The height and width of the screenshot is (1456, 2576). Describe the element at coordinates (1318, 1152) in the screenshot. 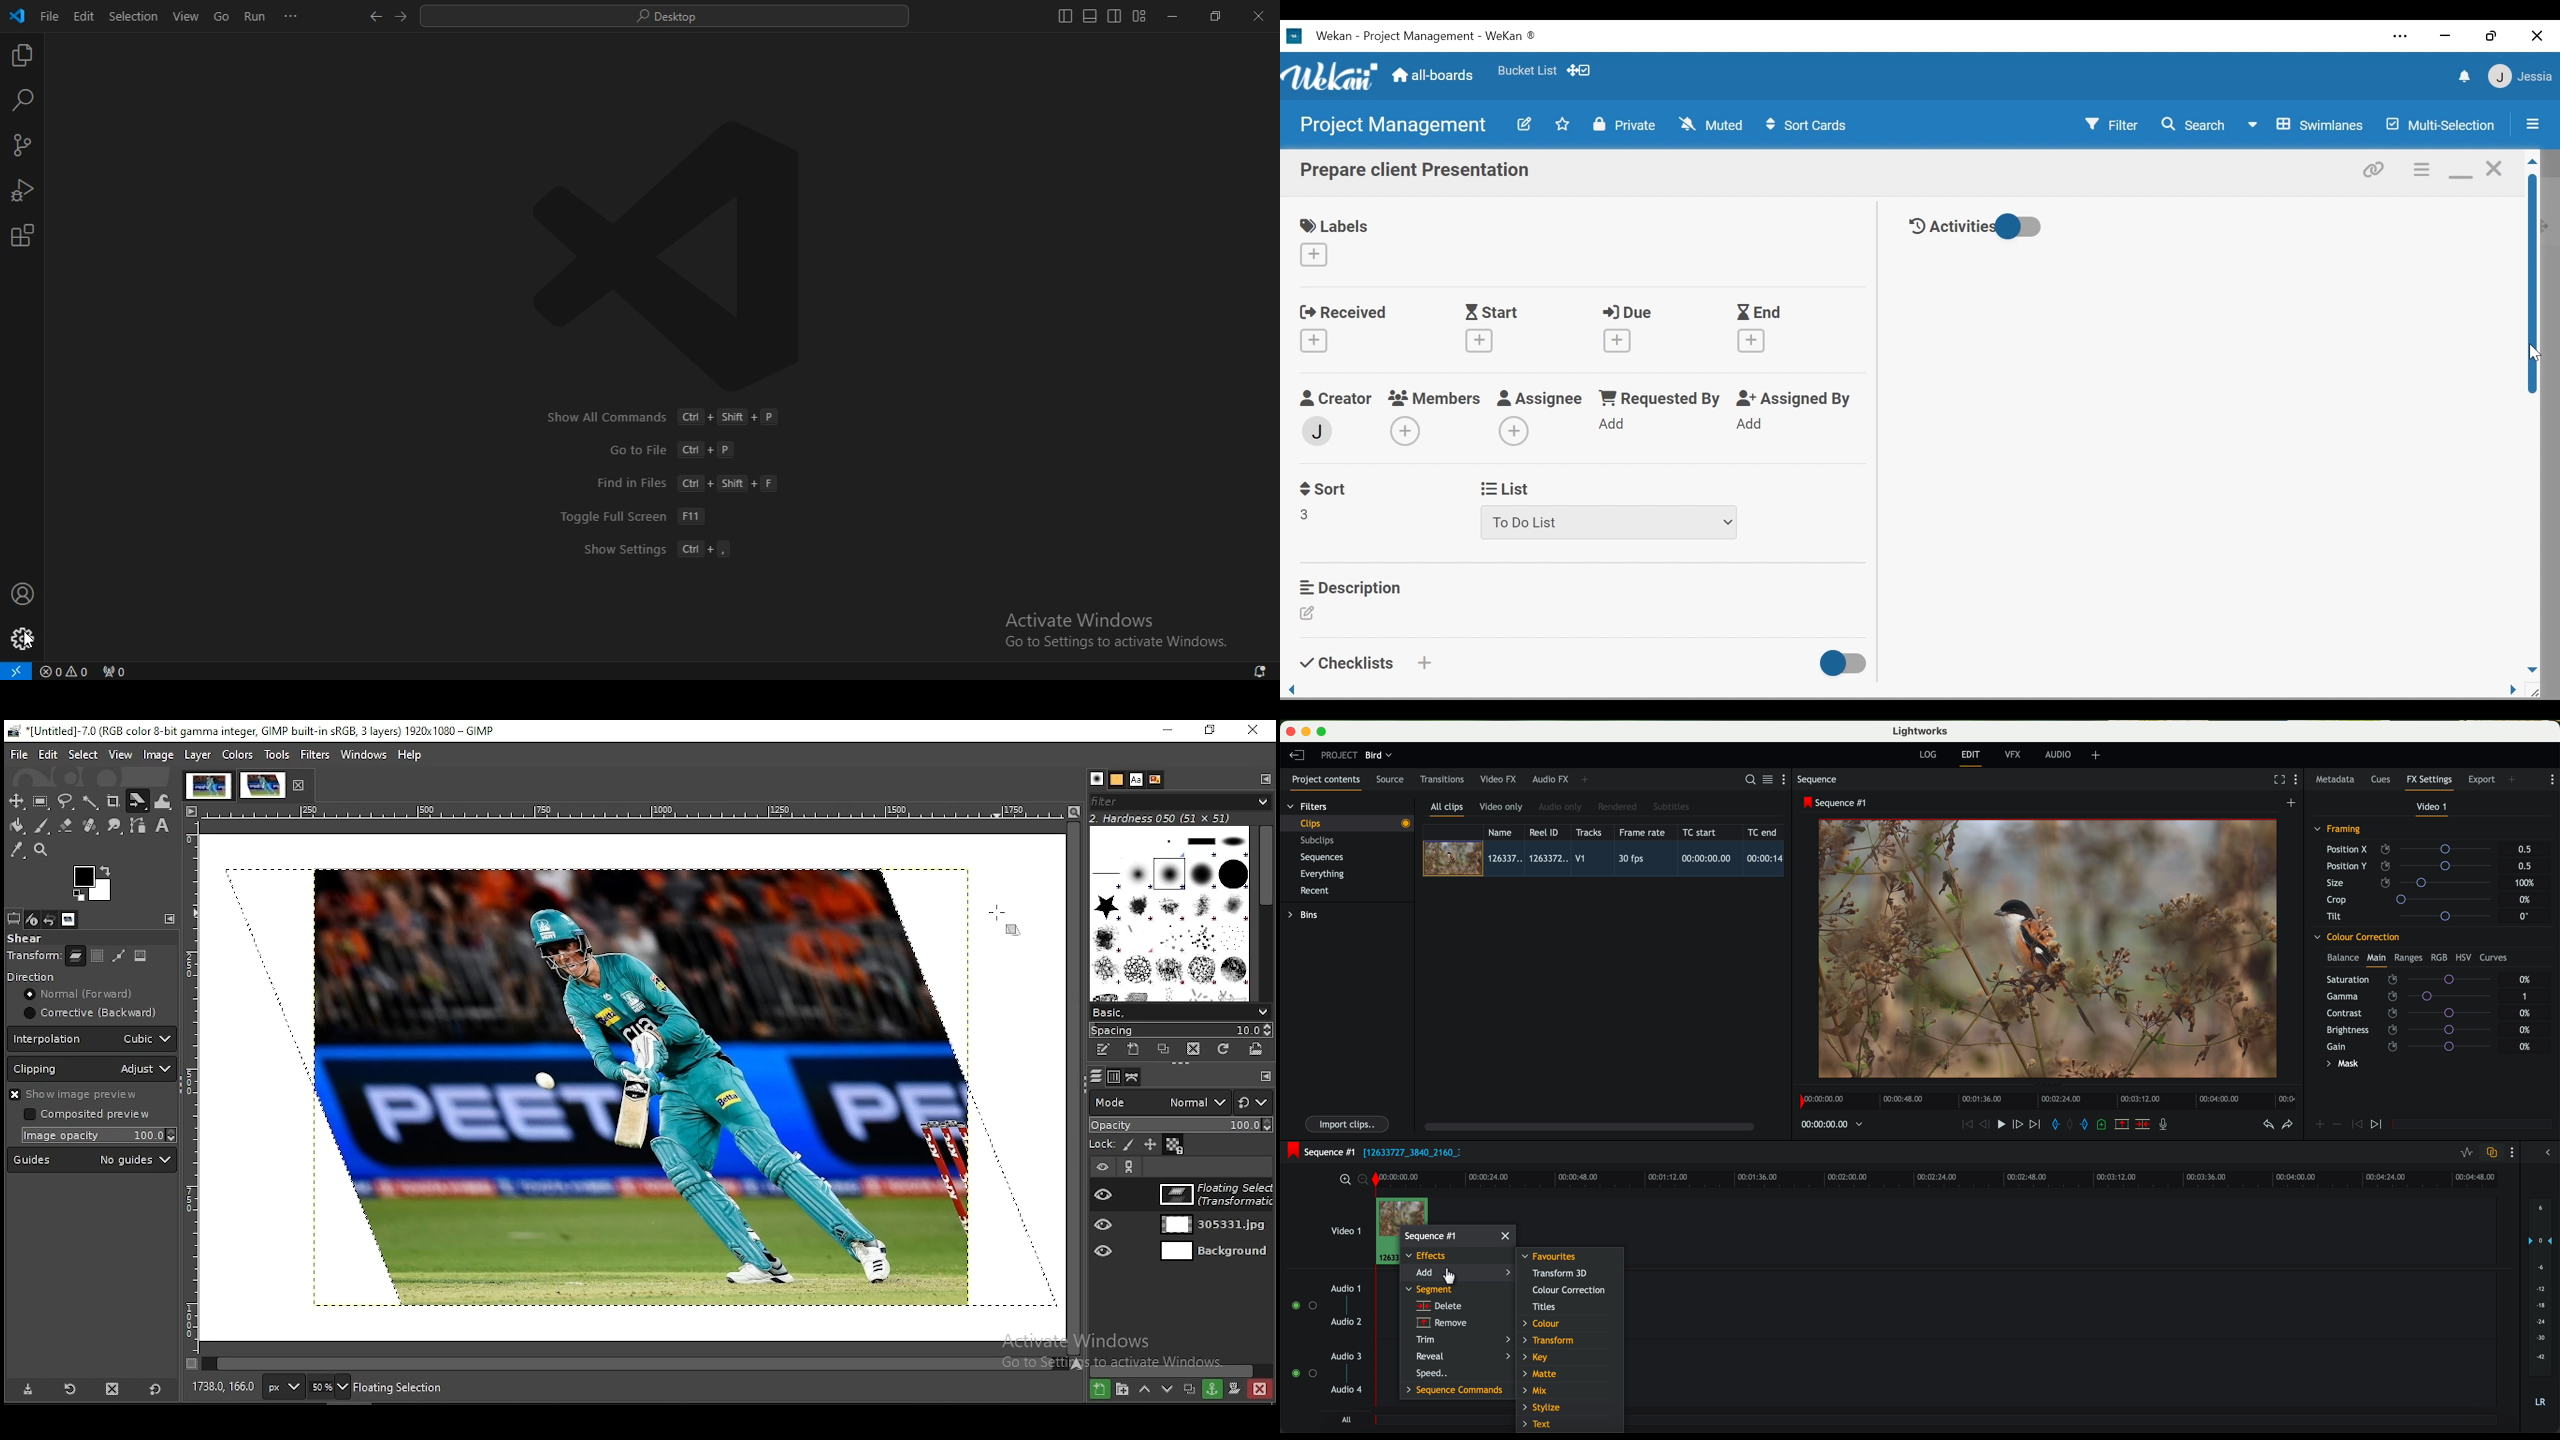

I see `sequence #1` at that location.